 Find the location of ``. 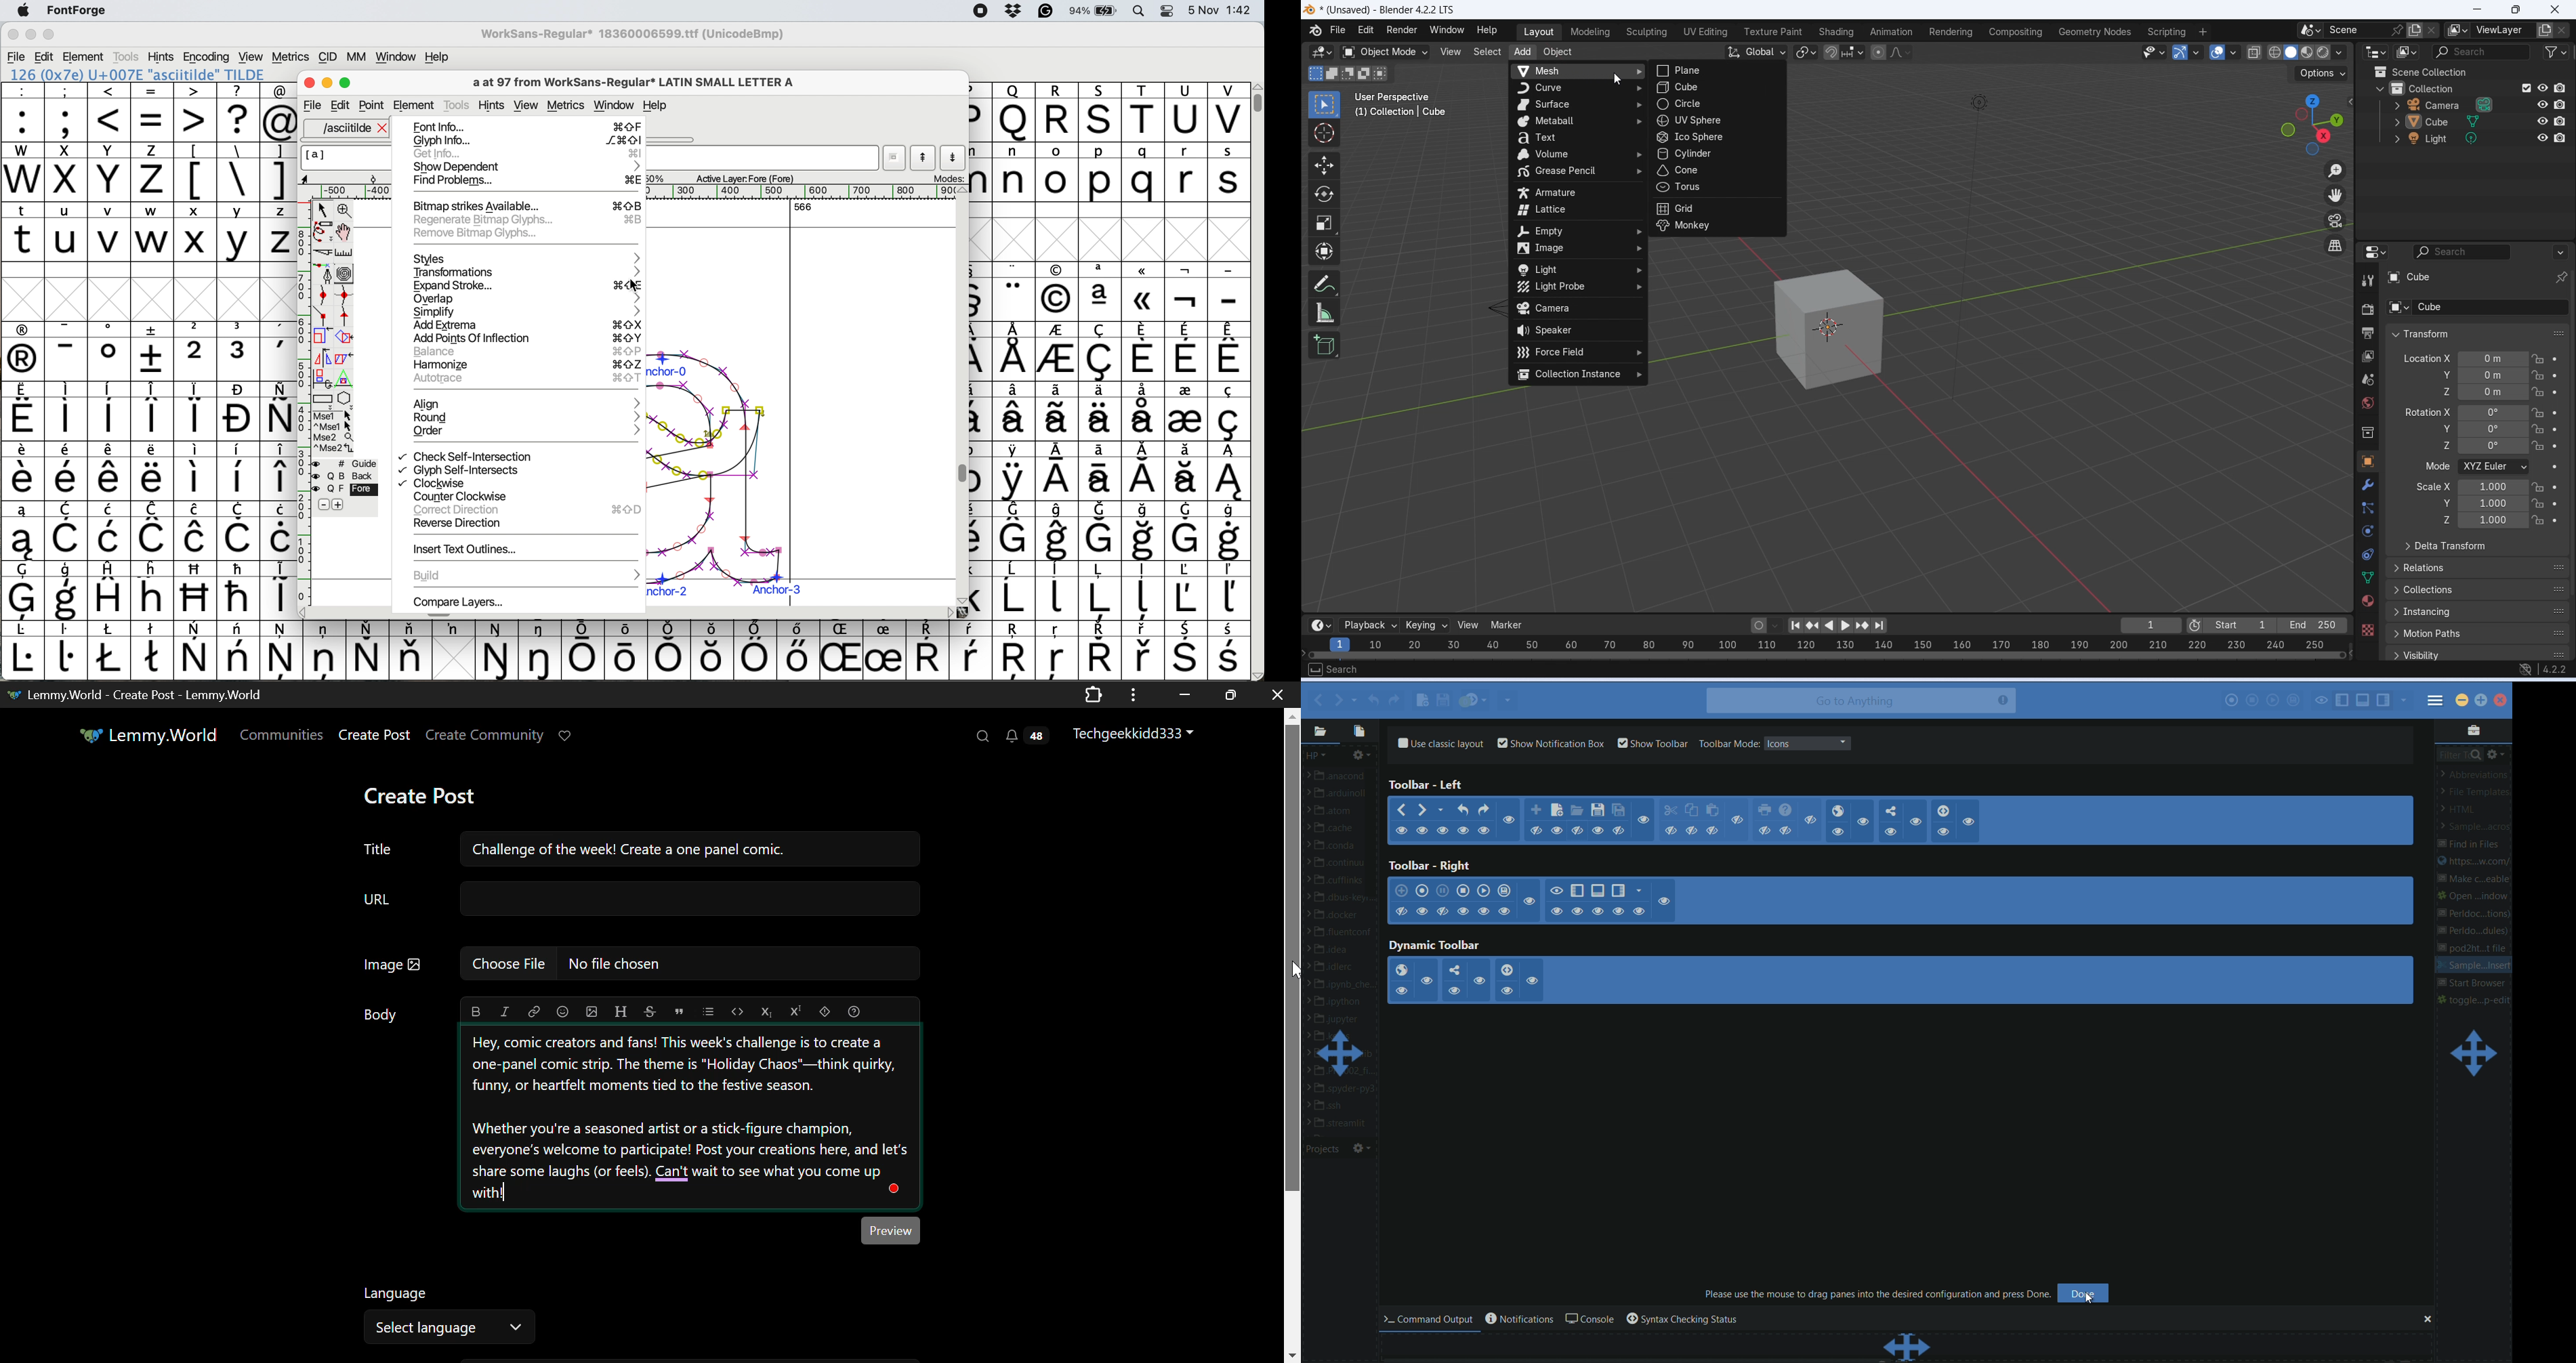

 is located at coordinates (1014, 112).